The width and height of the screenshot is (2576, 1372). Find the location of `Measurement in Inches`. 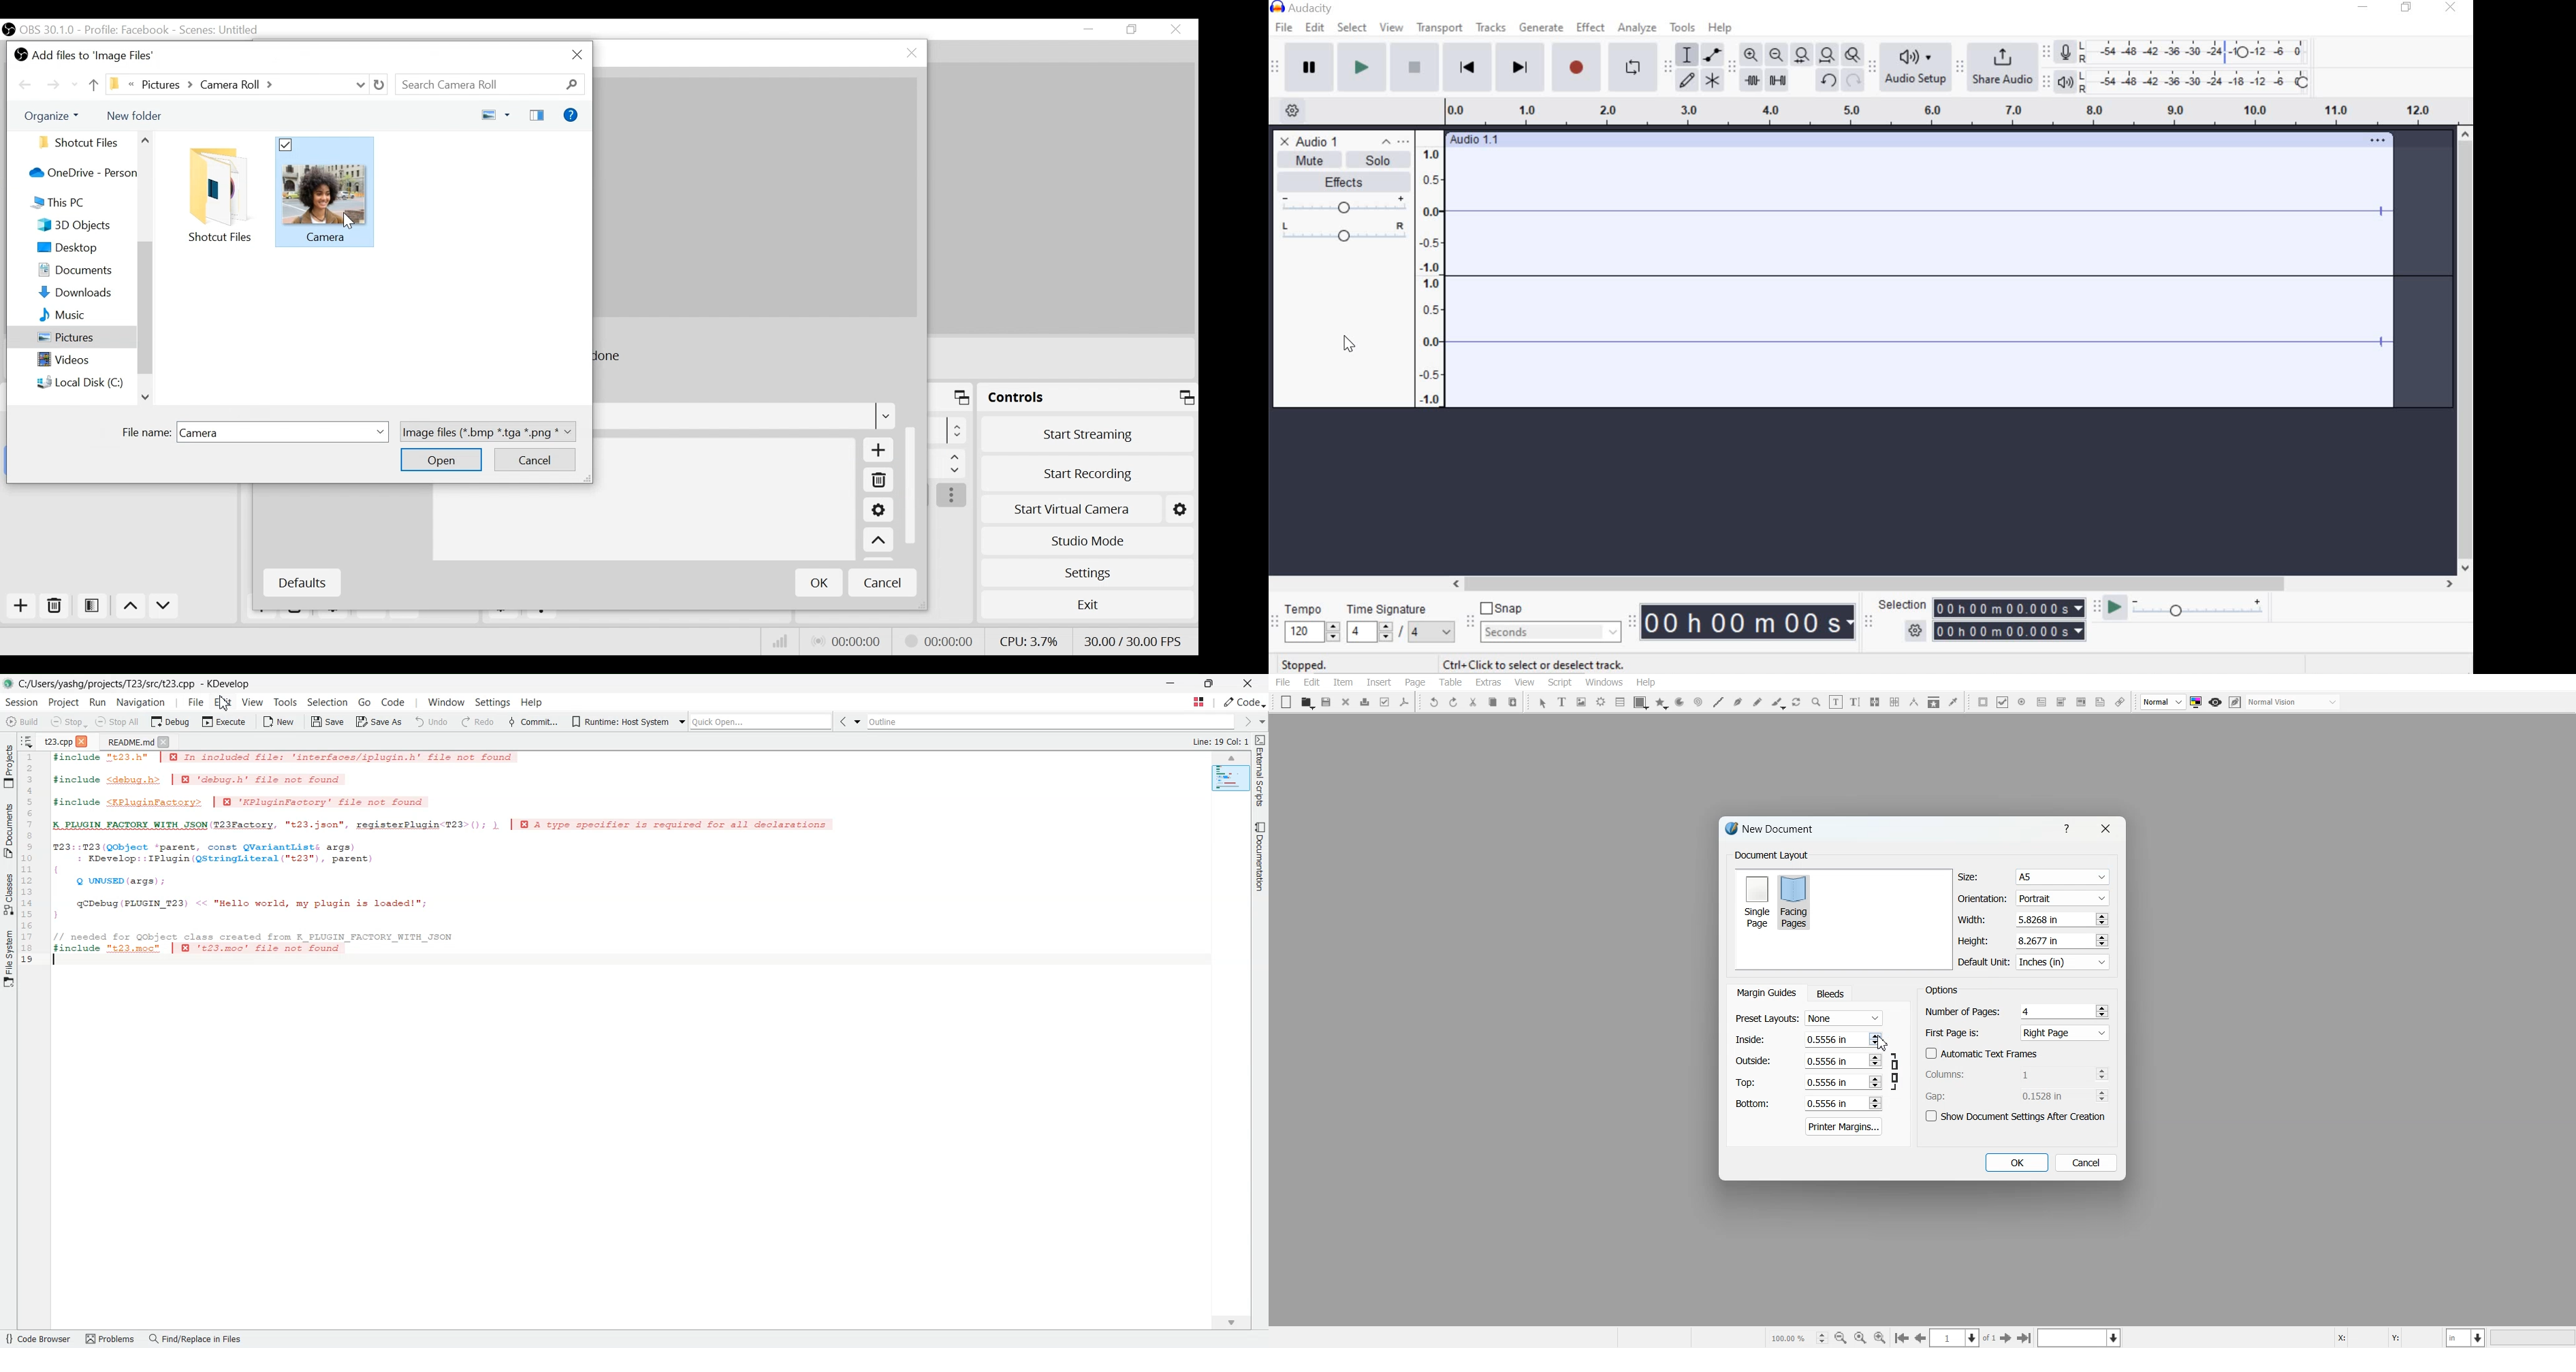

Measurement in Inches is located at coordinates (2466, 1337).